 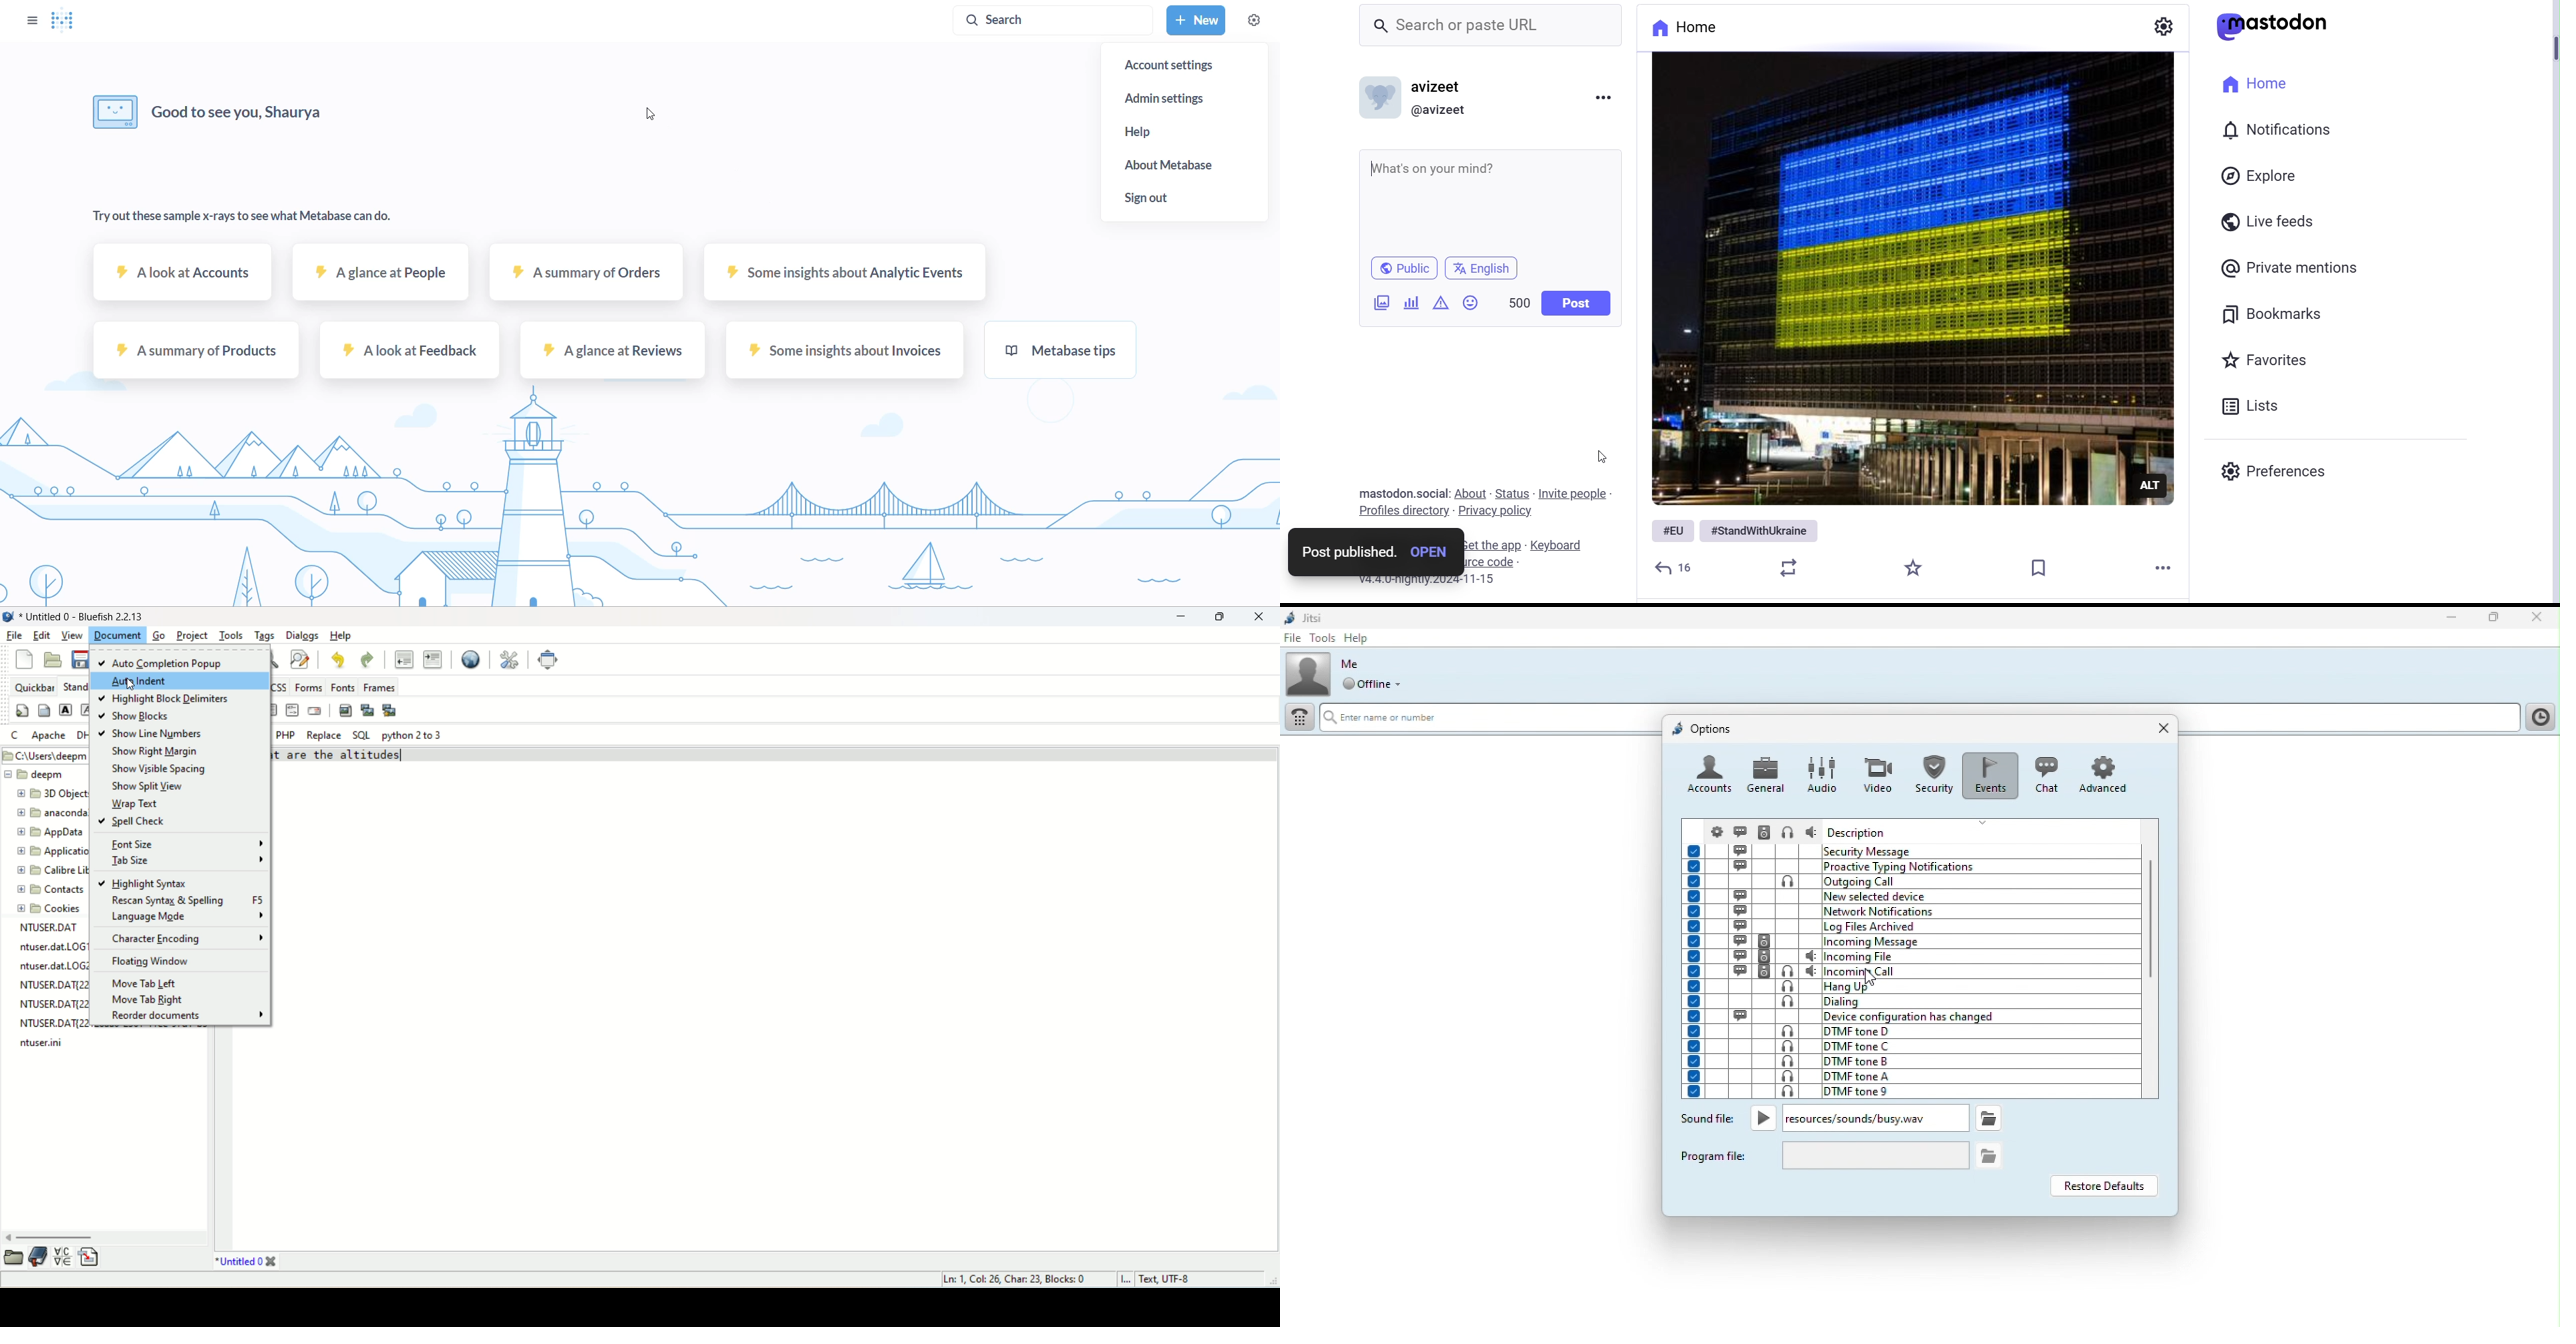 What do you see at coordinates (1443, 301) in the screenshot?
I see `Content Warning` at bounding box center [1443, 301].